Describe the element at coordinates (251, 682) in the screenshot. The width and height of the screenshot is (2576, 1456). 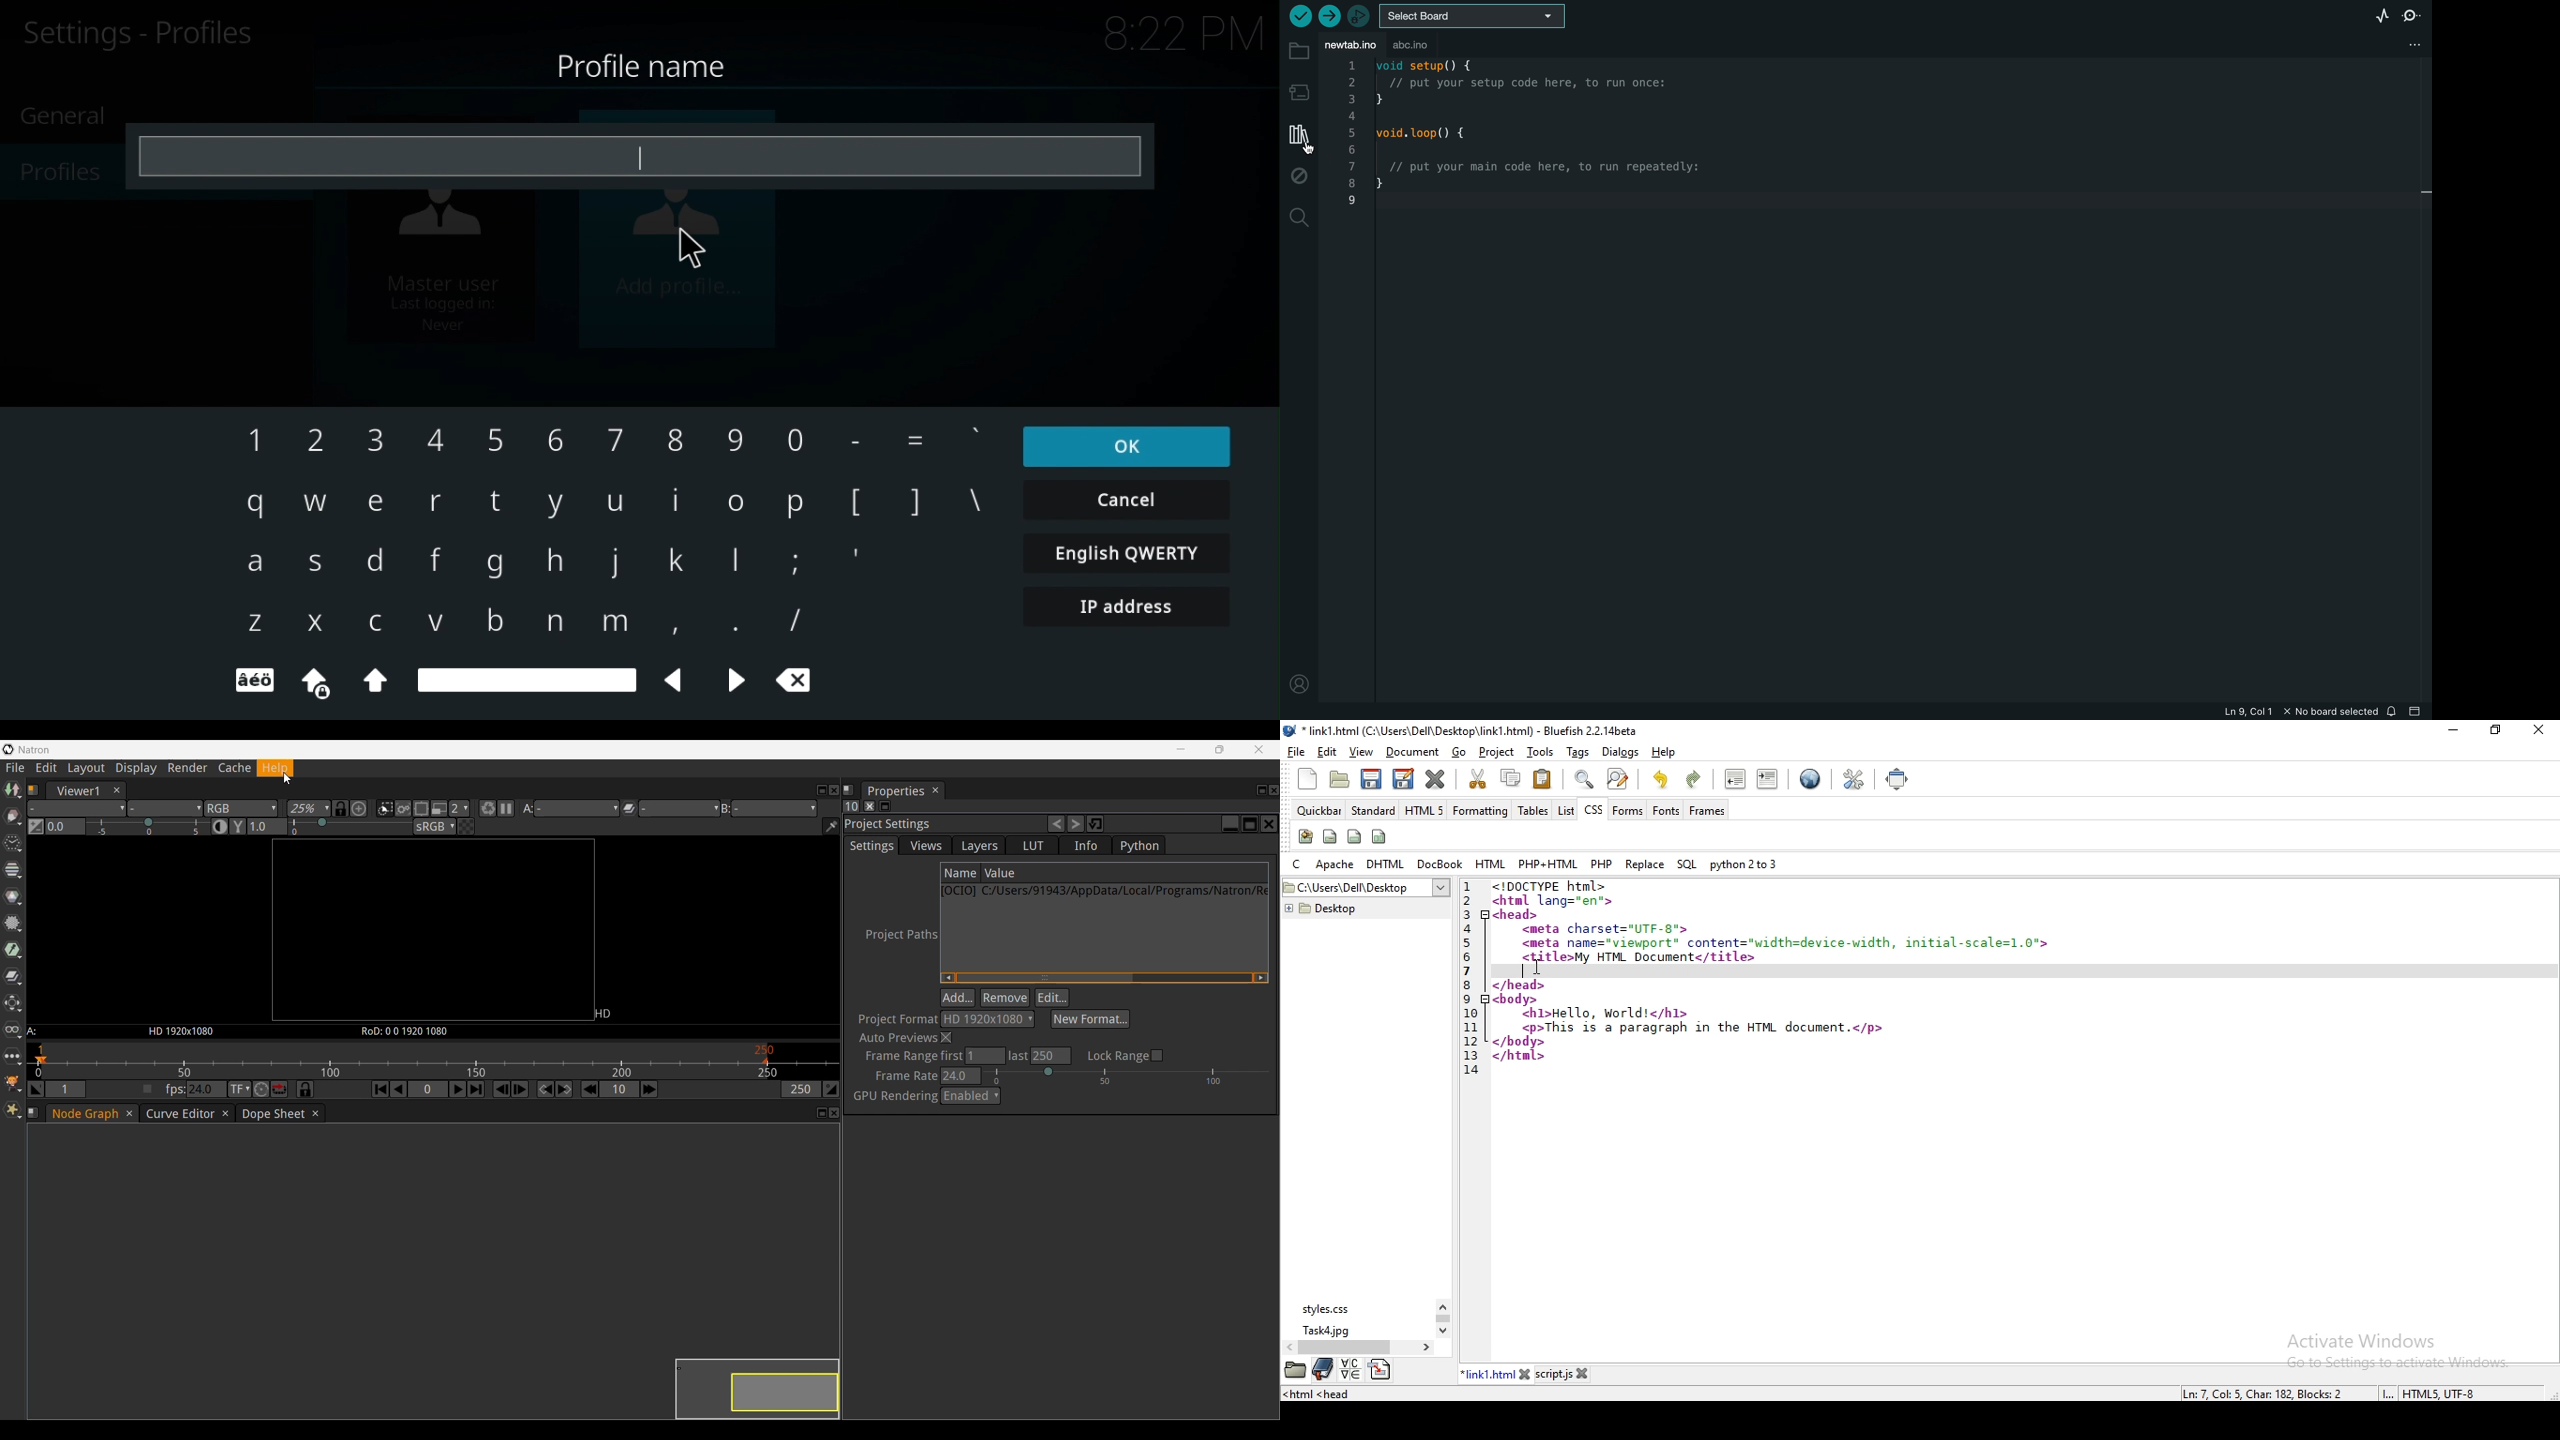
I see `aeo` at that location.